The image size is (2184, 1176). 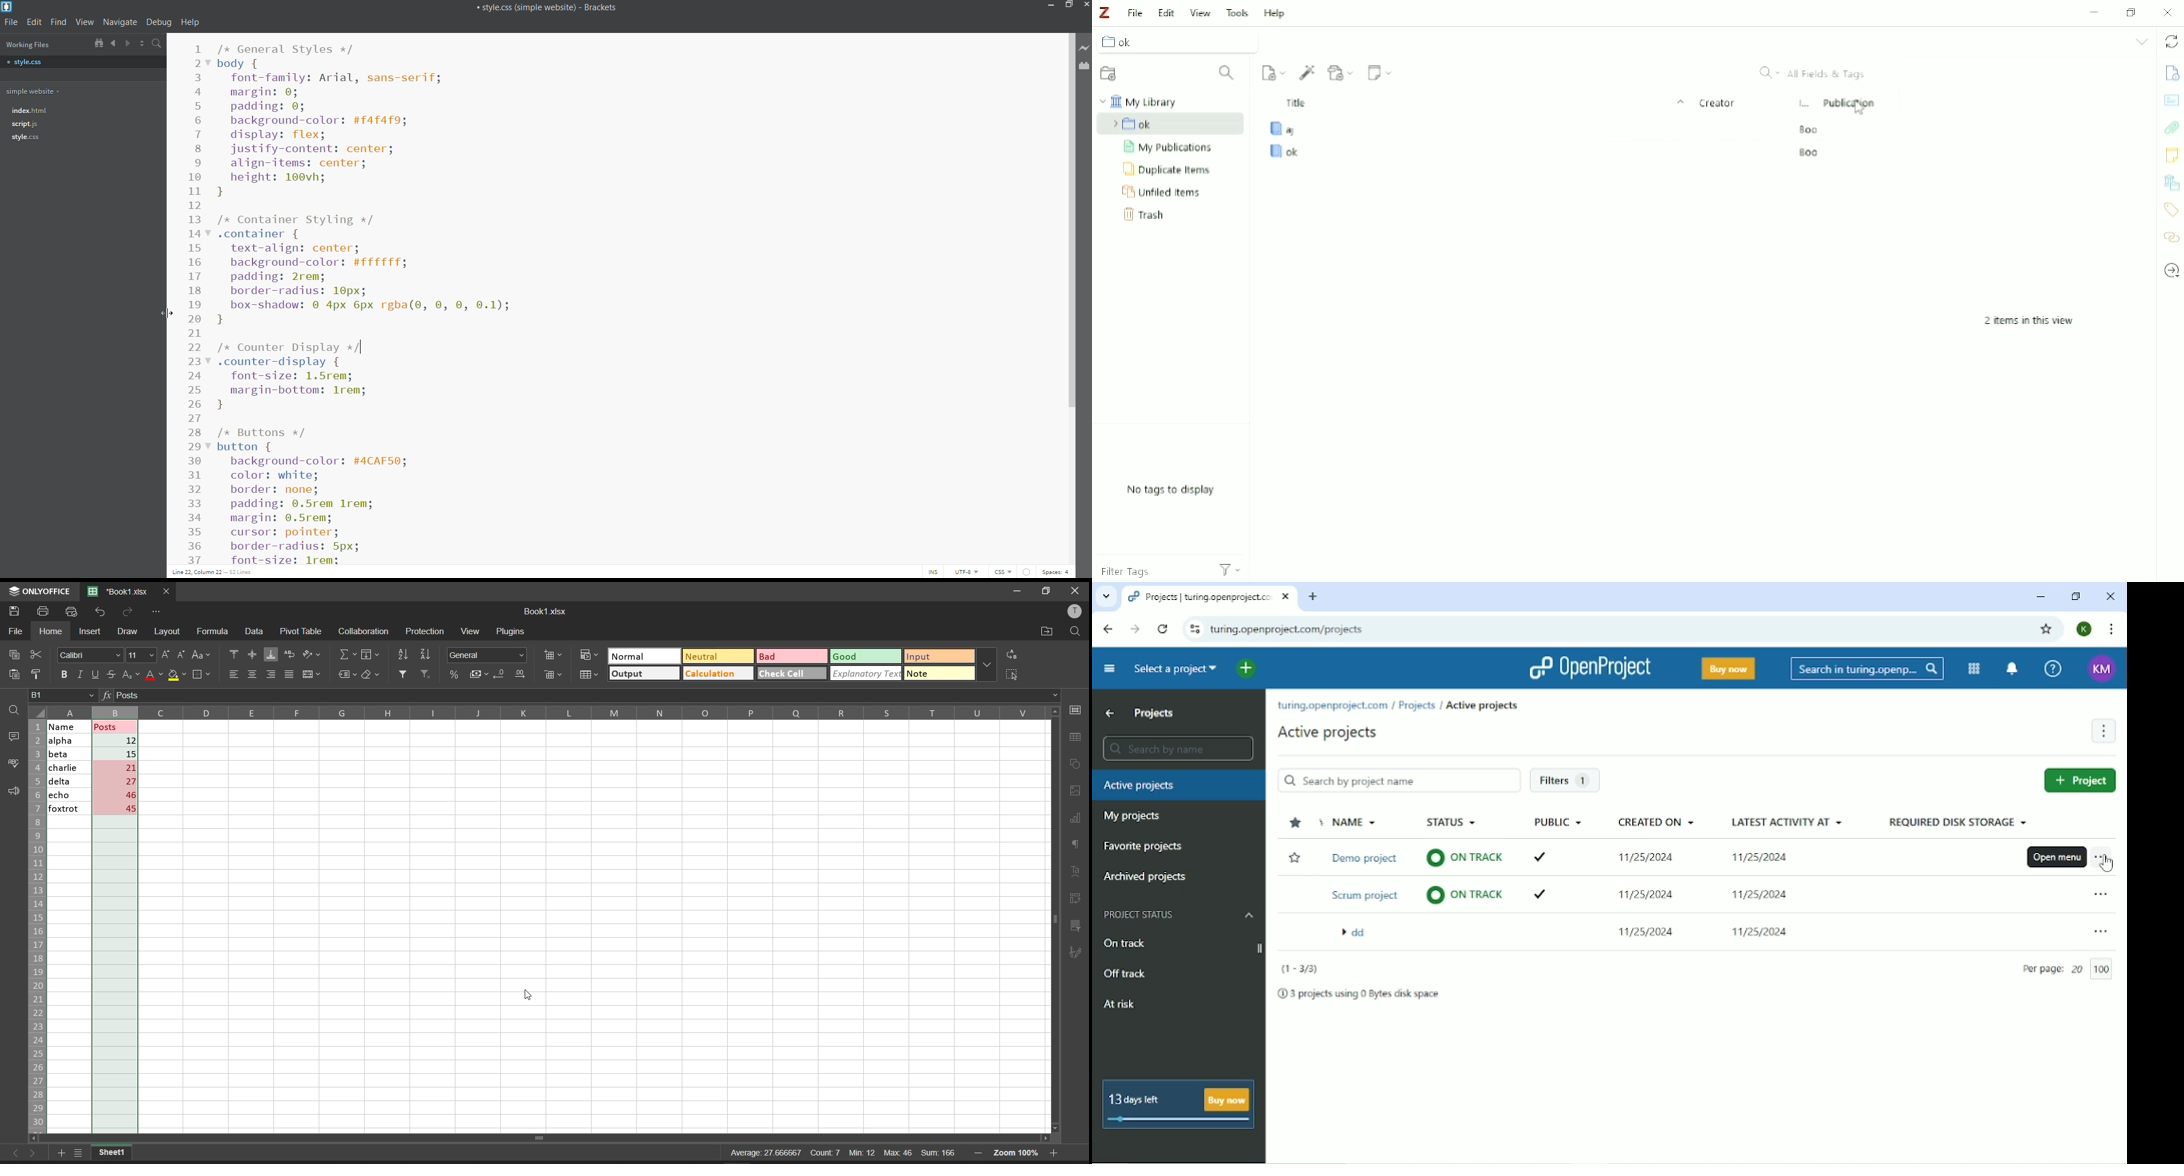 I want to click on borders, so click(x=201, y=676).